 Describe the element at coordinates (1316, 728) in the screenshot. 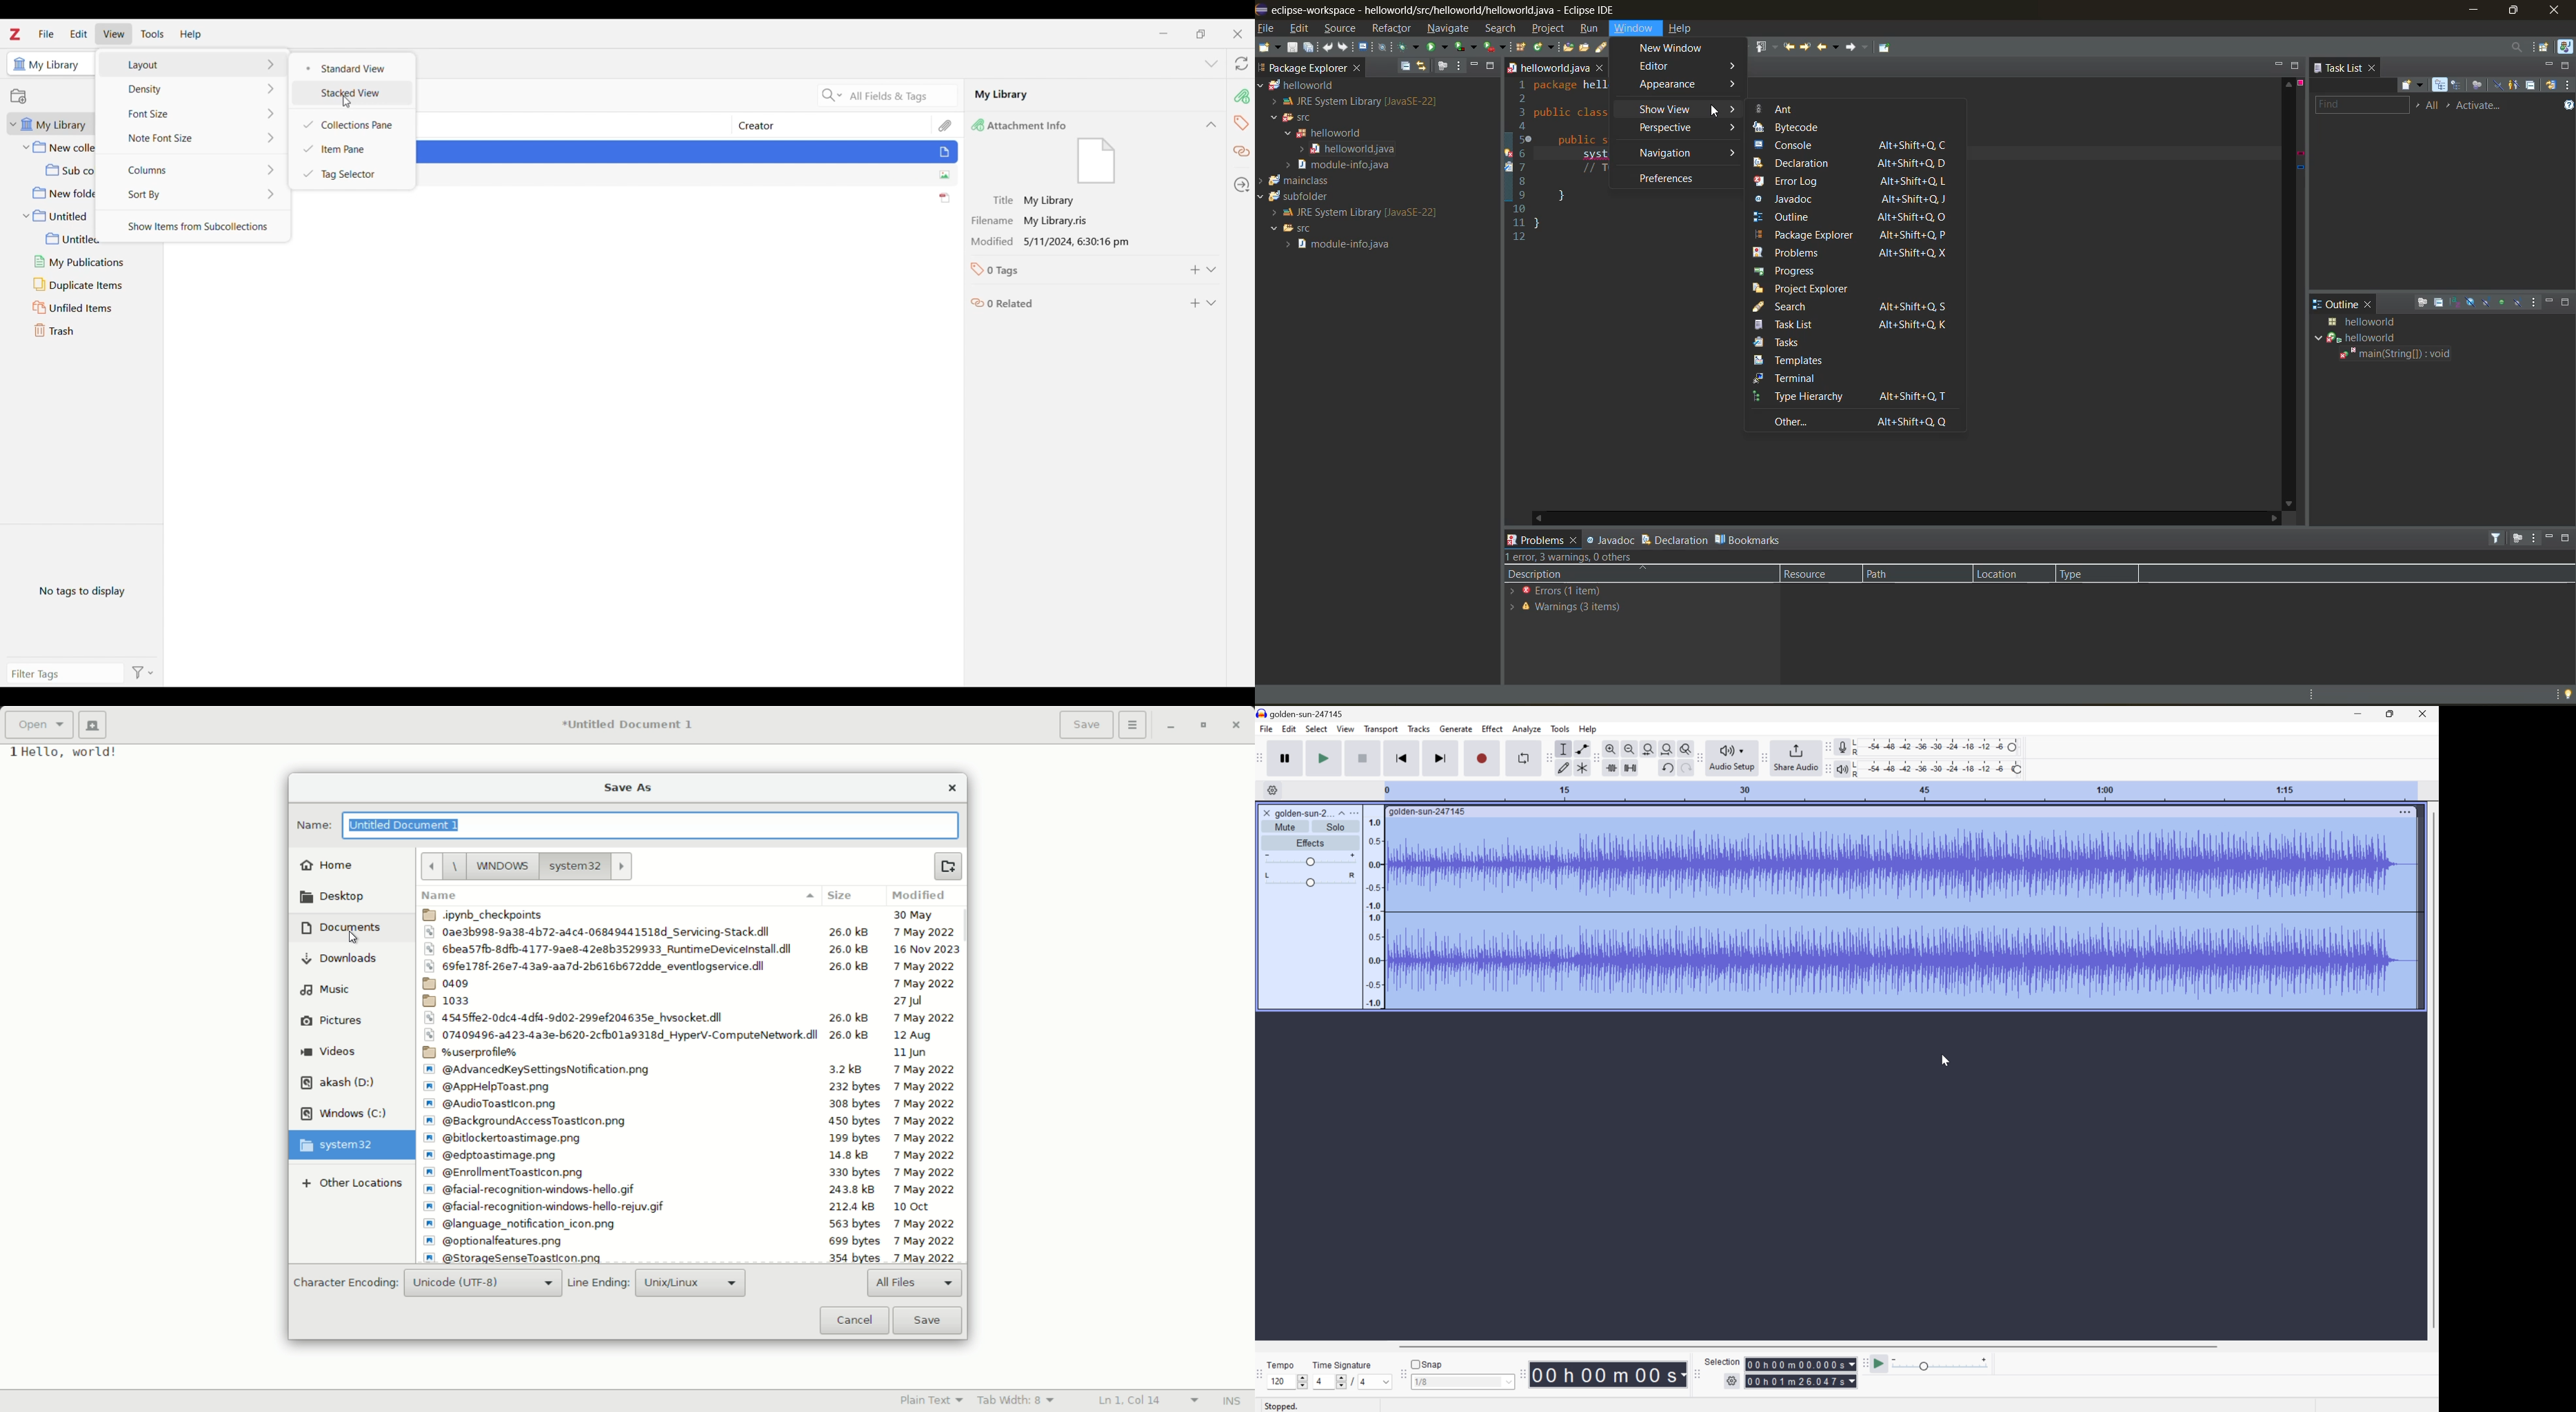

I see `Select` at that location.